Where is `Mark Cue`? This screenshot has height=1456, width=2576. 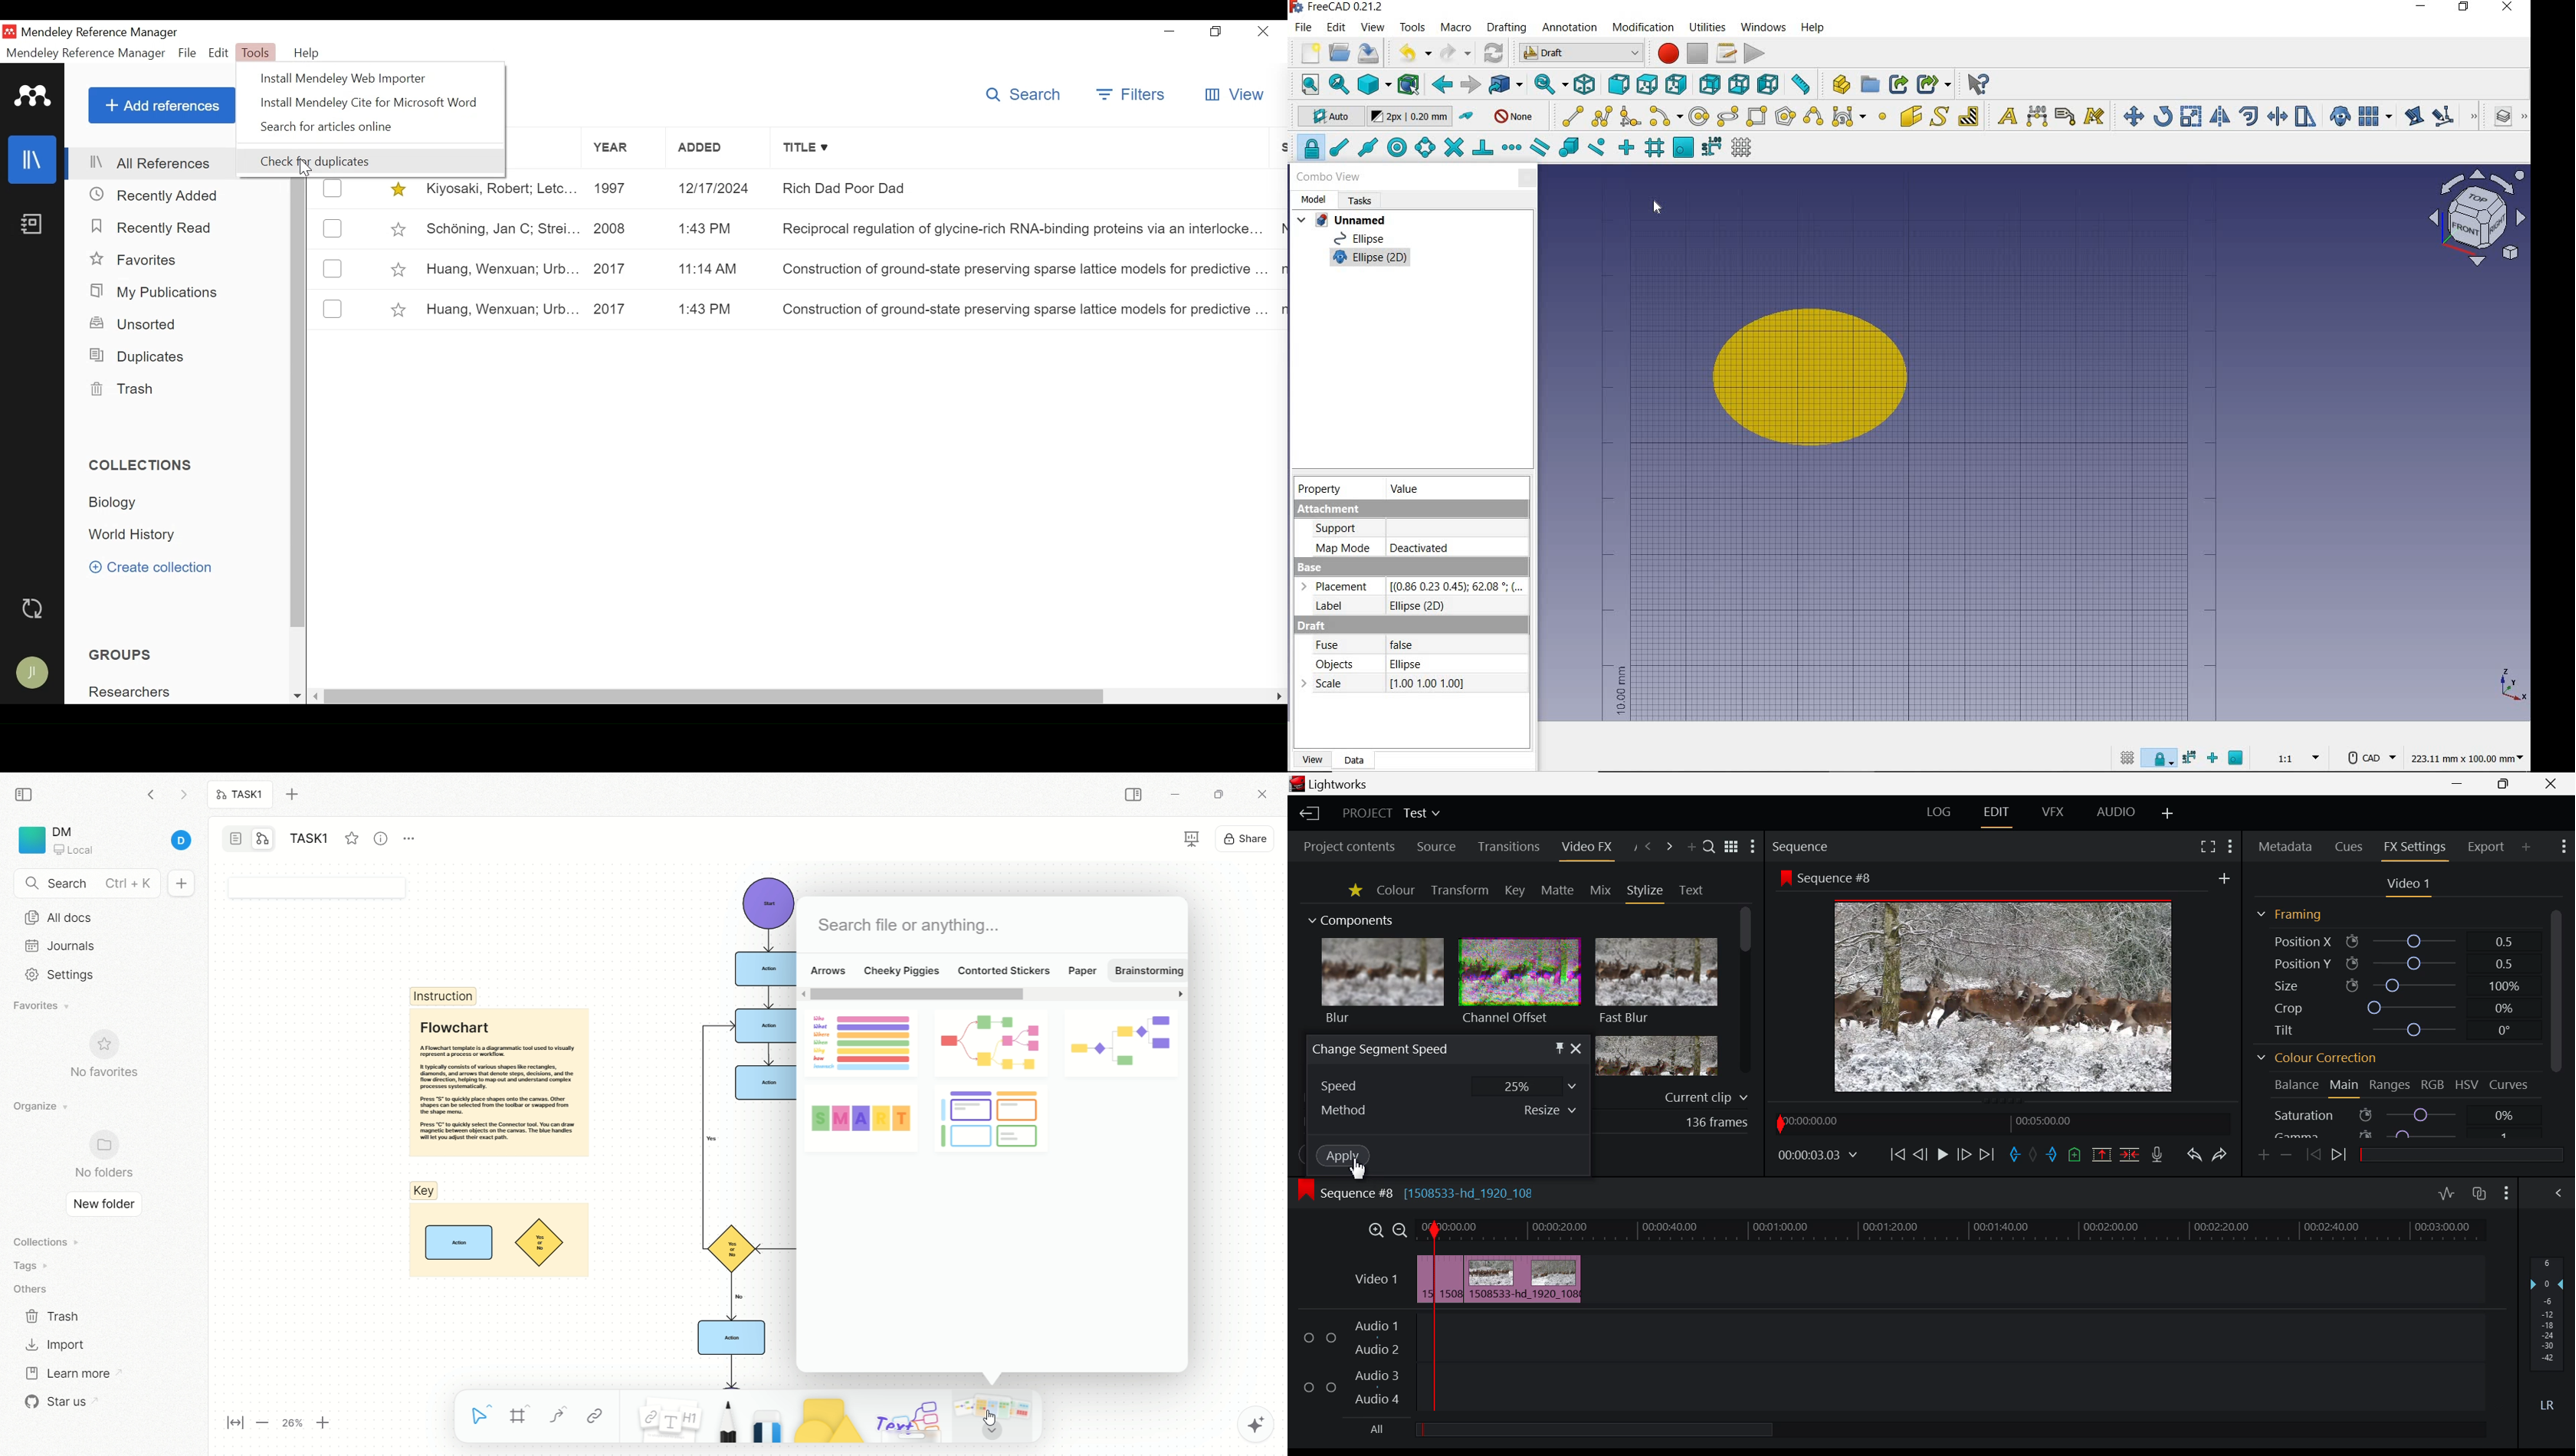
Mark Cue is located at coordinates (2075, 1154).